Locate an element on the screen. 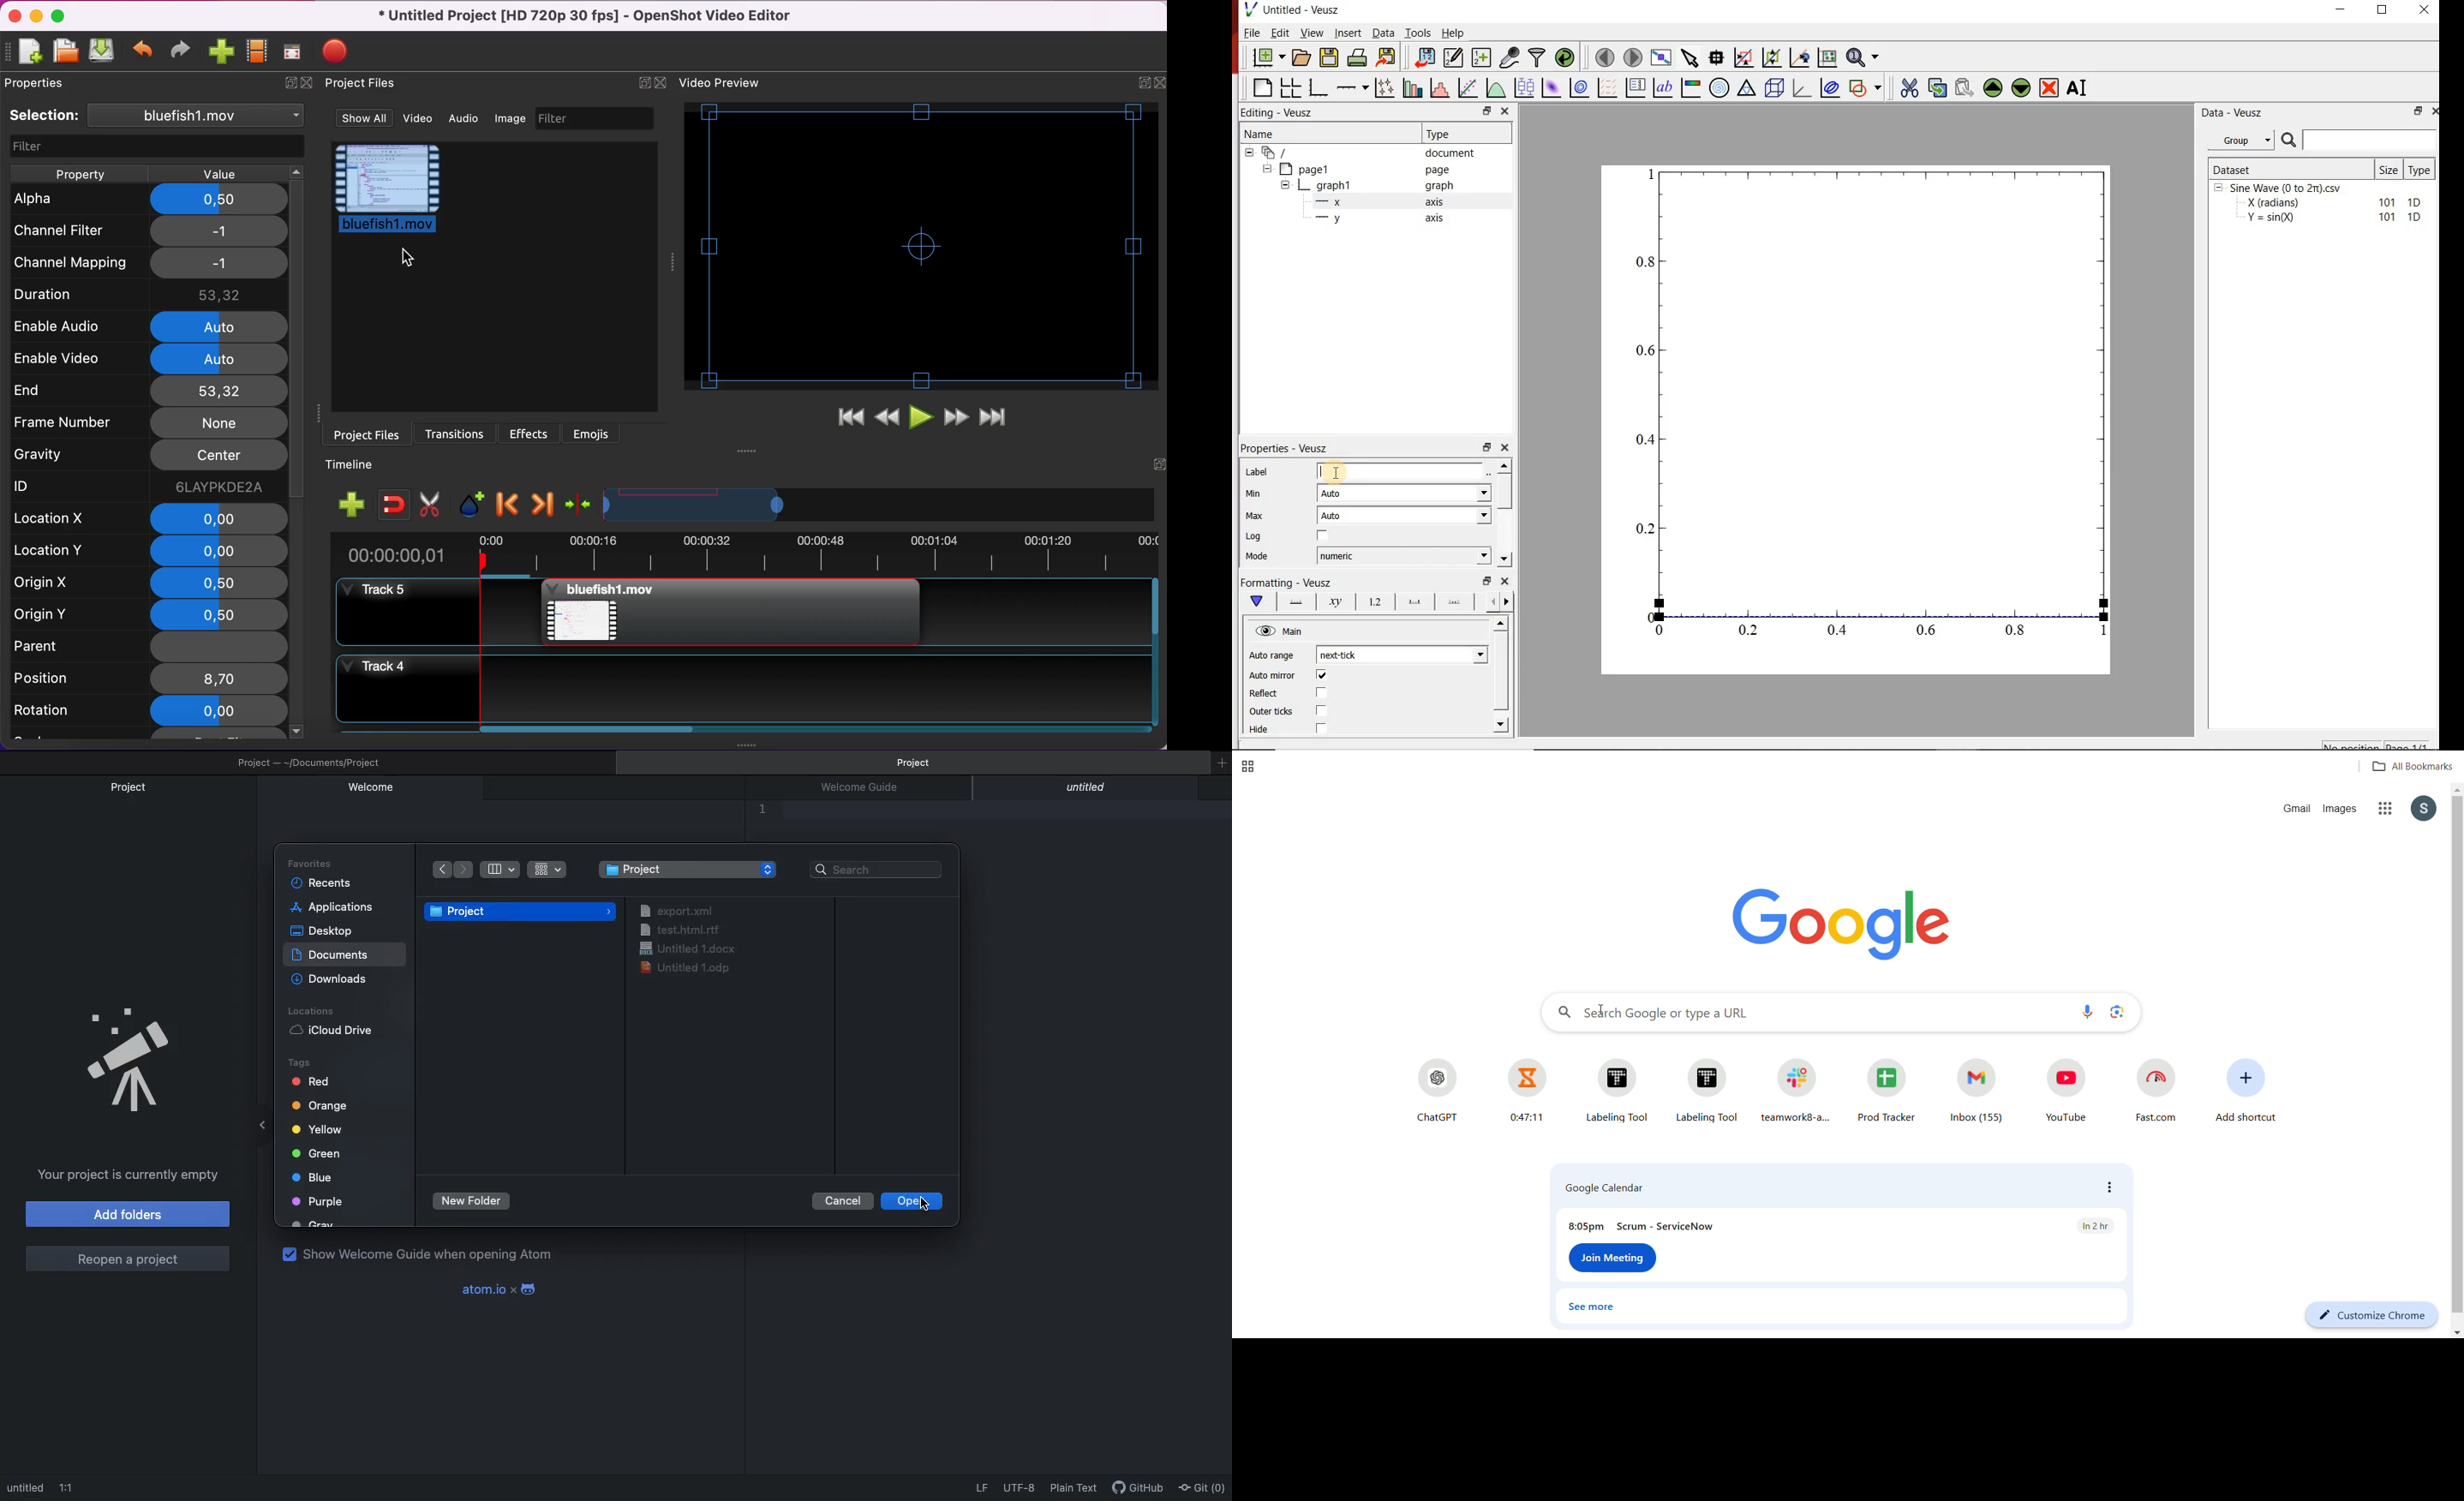 The image size is (2464, 1512). Type is located at coordinates (2422, 168).